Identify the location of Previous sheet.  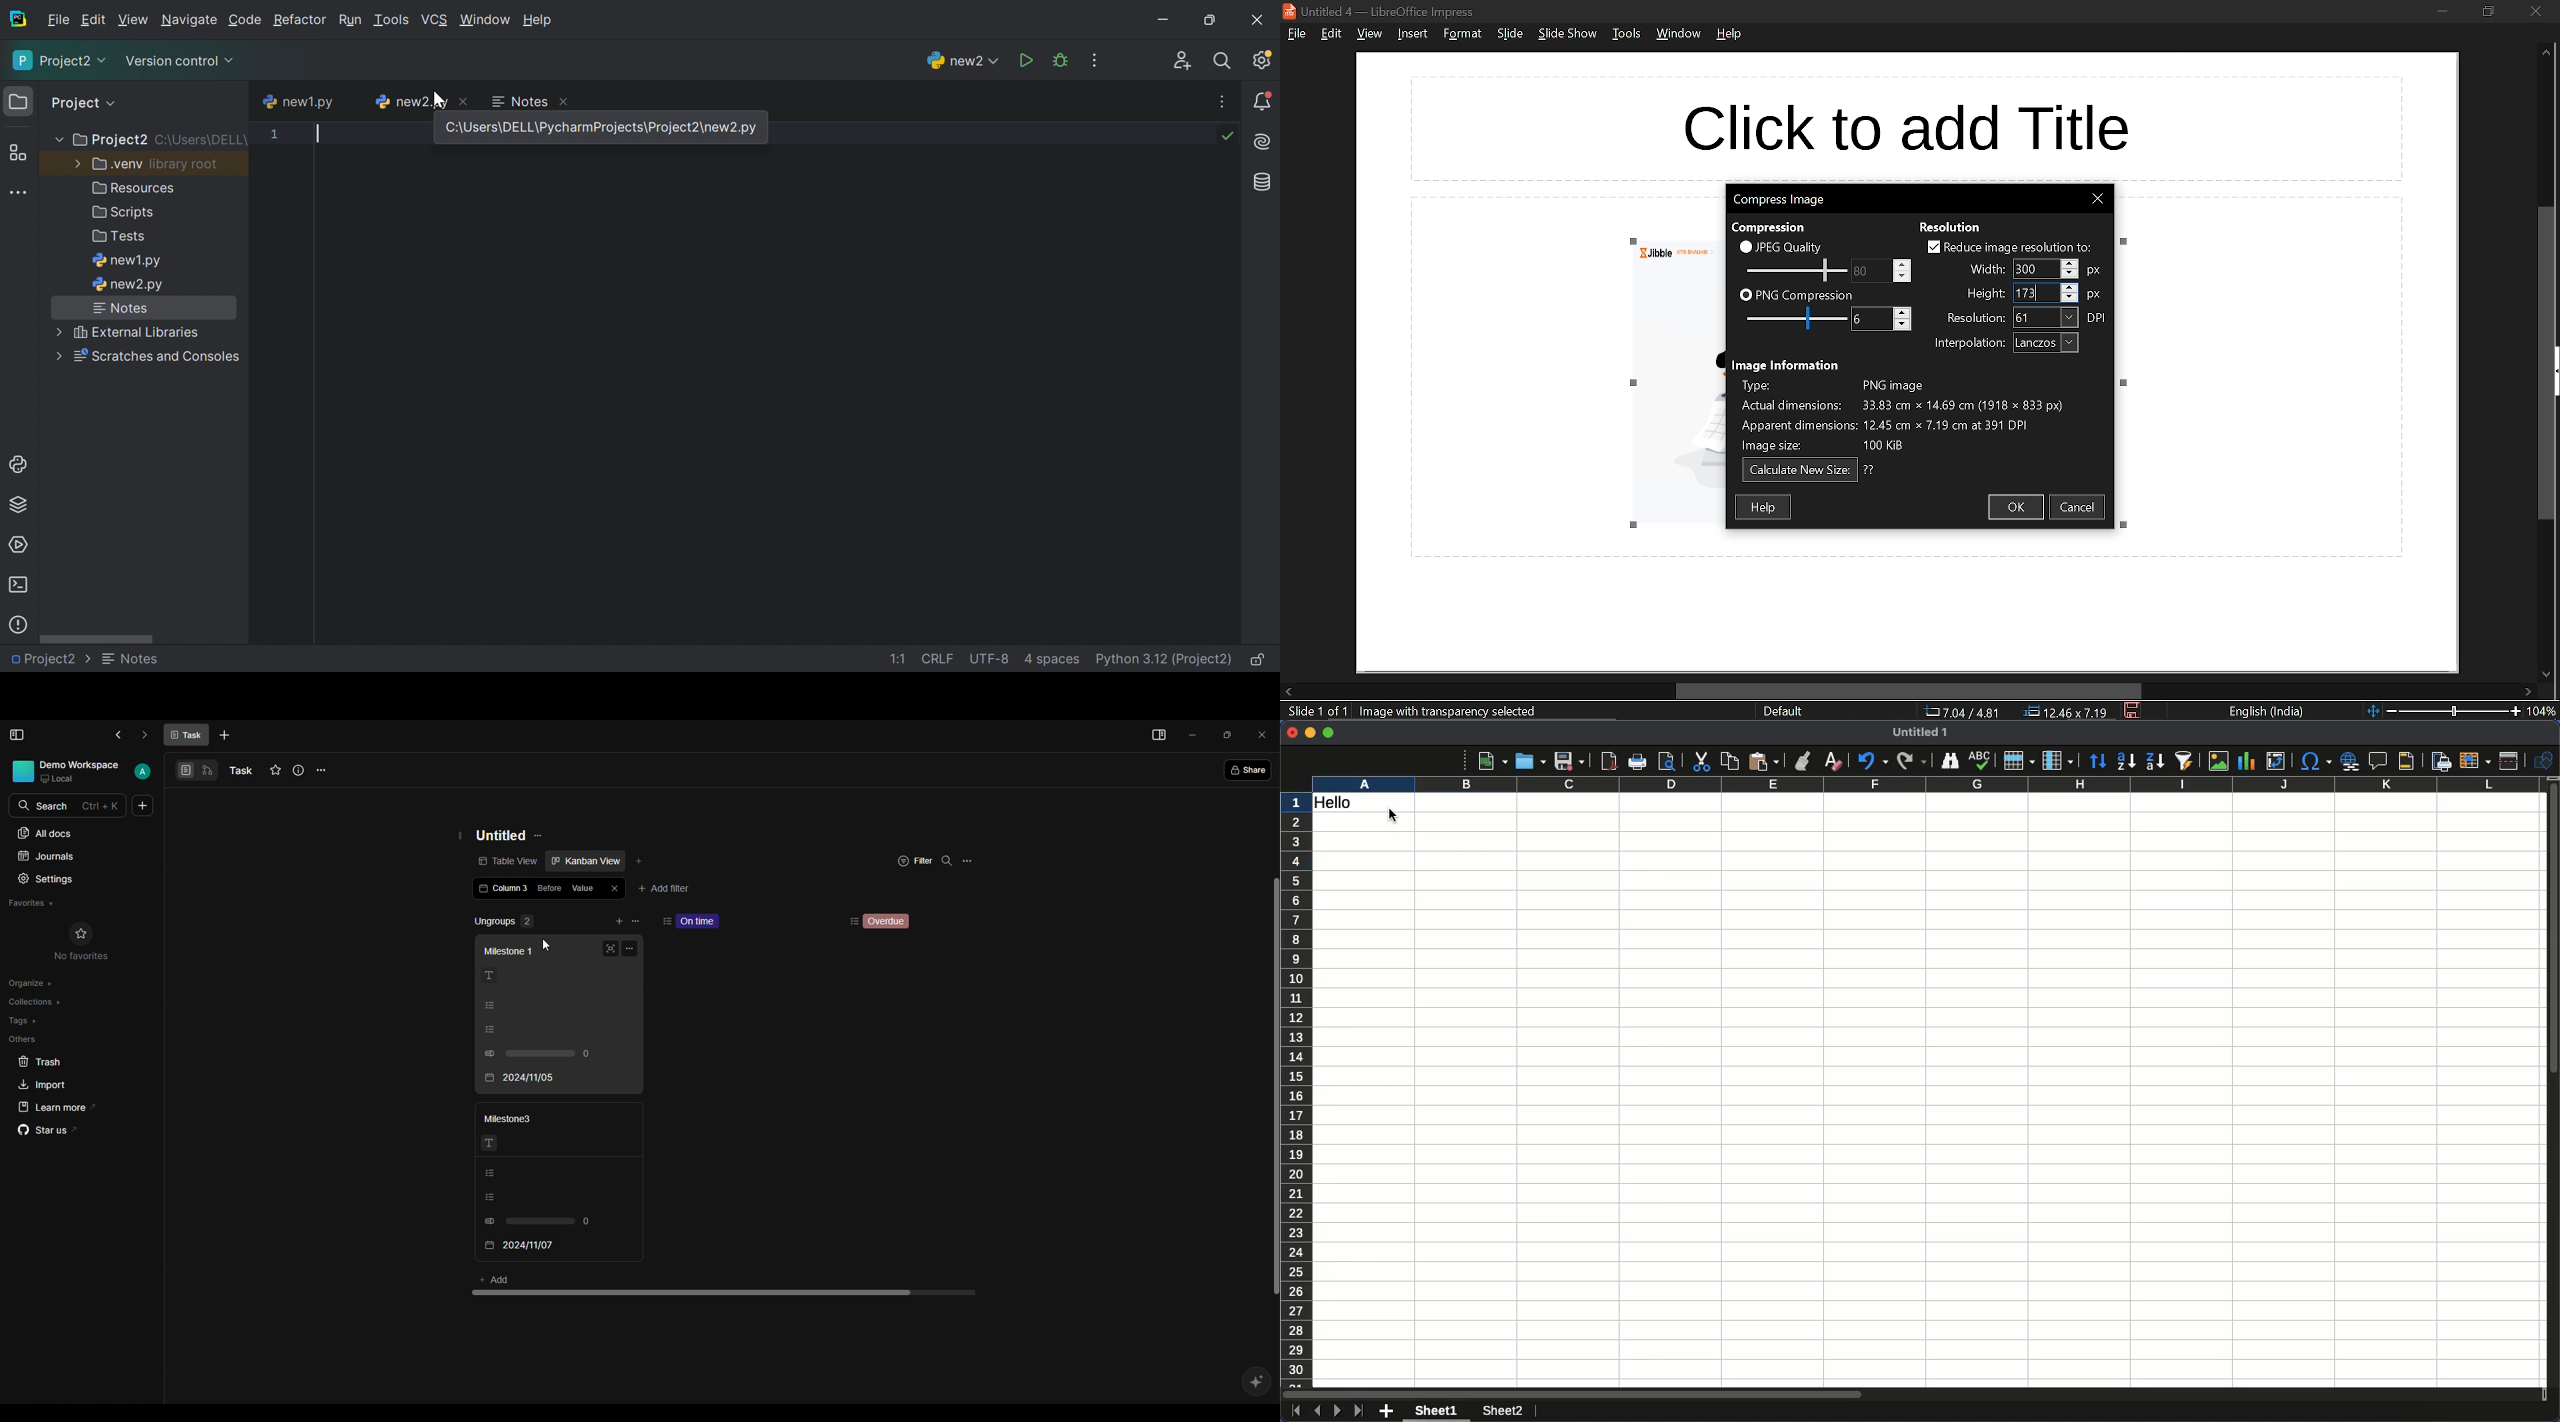
(1316, 1411).